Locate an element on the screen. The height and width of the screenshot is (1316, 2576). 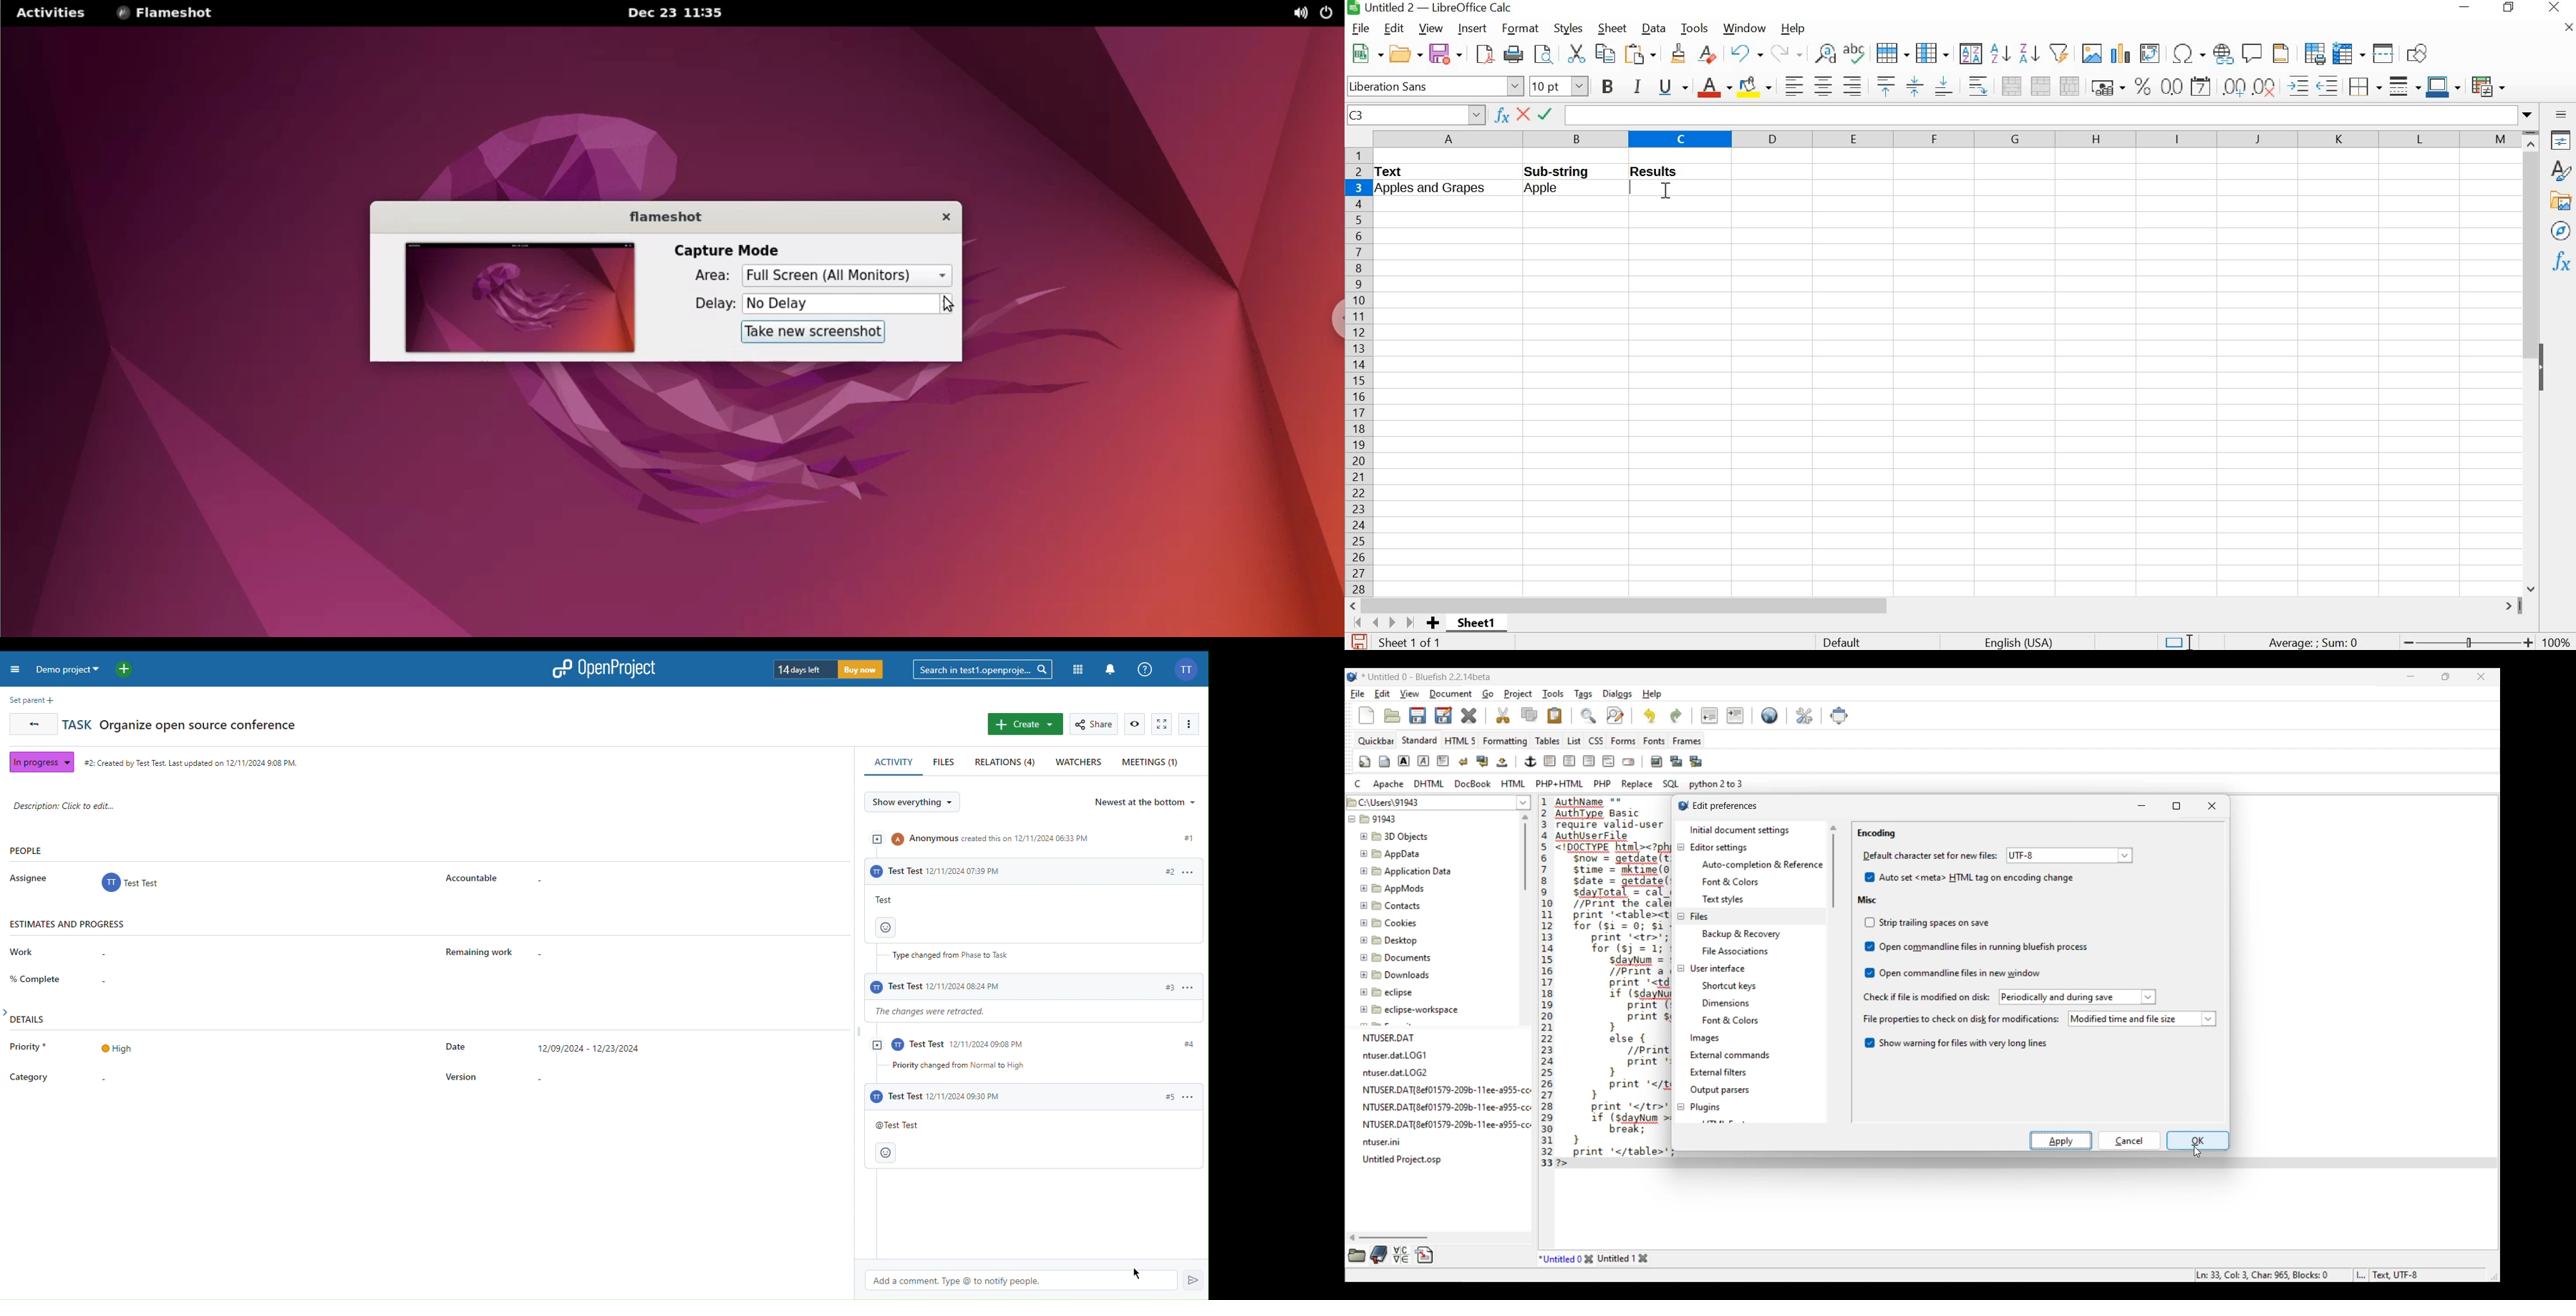
Misc toggle options is located at coordinates (1986, 949).